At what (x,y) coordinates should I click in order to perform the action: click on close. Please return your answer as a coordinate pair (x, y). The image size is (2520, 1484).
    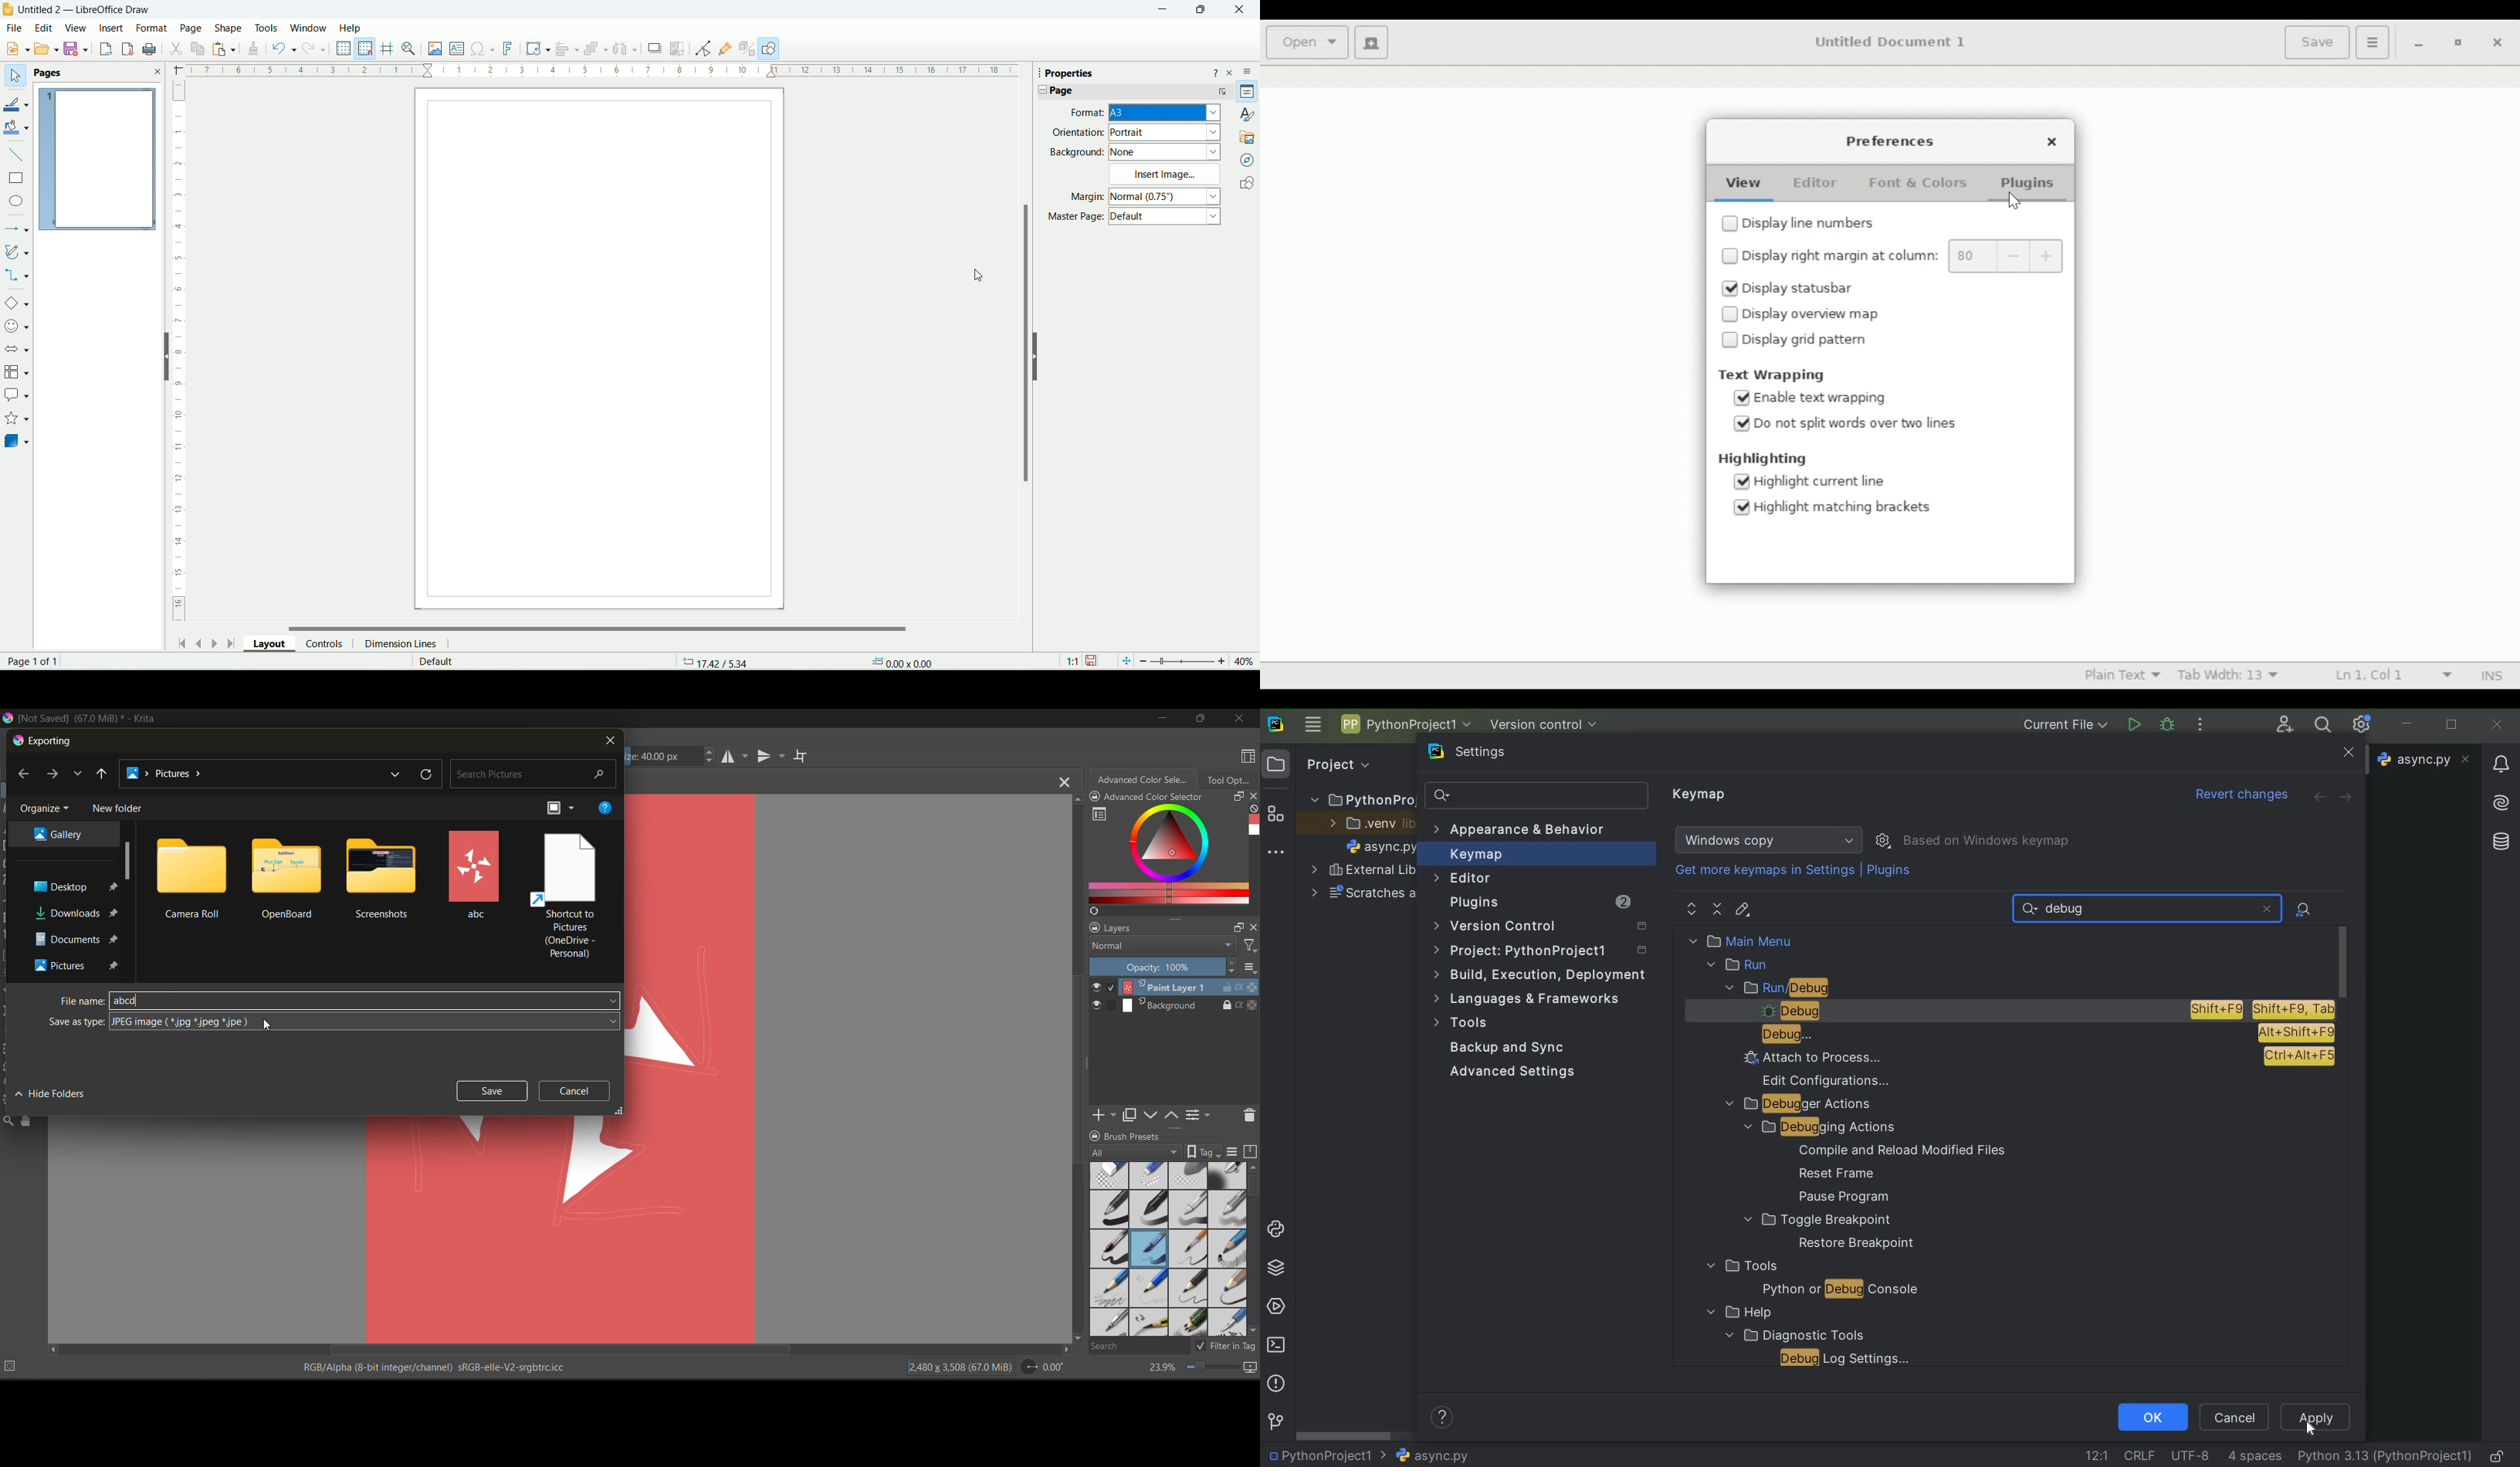
    Looking at the image, I should click on (1229, 74).